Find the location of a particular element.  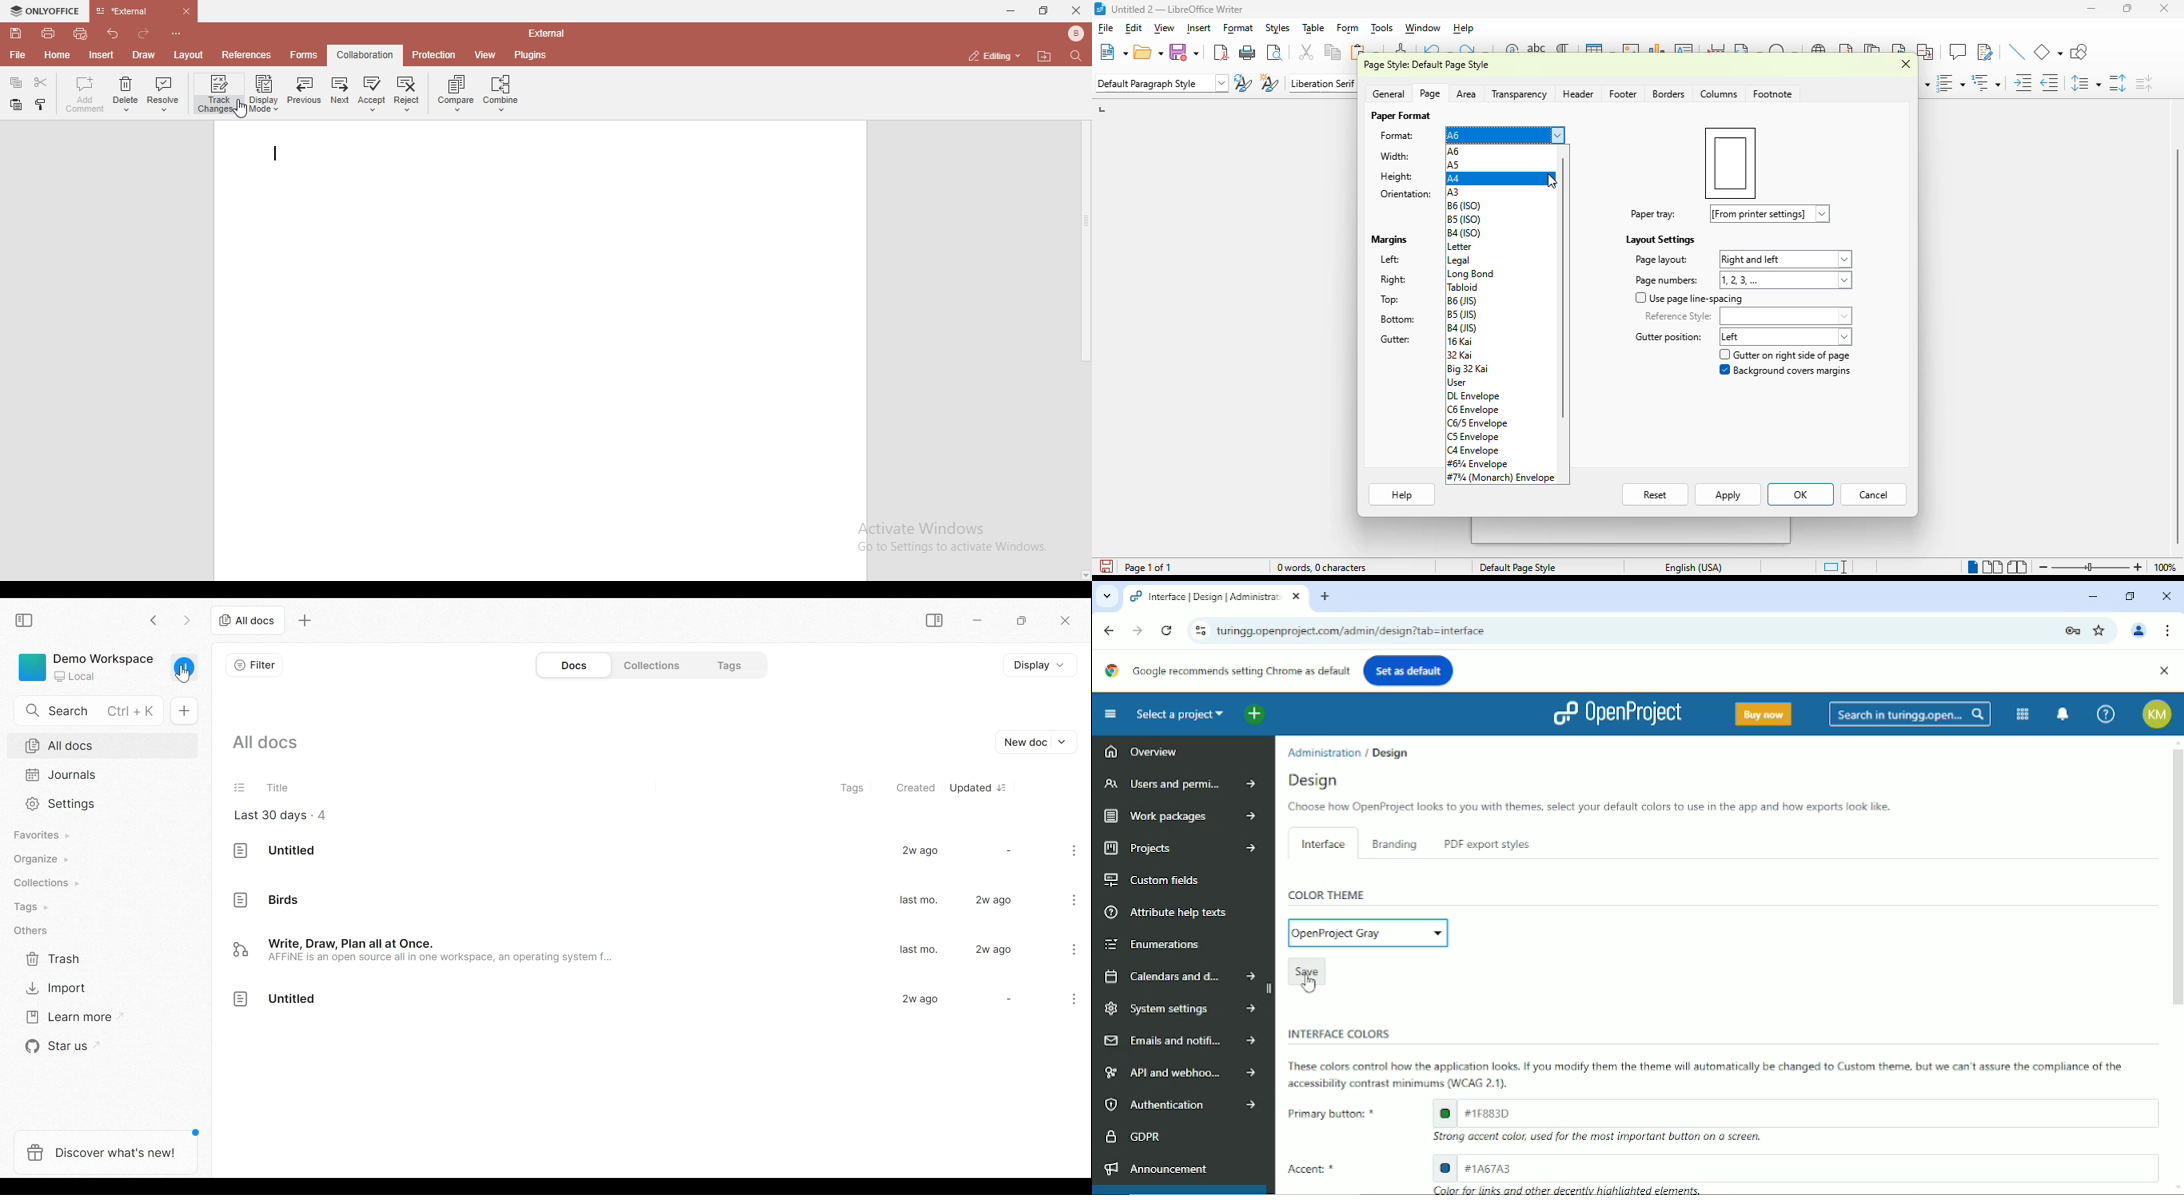

compare is located at coordinates (453, 93).